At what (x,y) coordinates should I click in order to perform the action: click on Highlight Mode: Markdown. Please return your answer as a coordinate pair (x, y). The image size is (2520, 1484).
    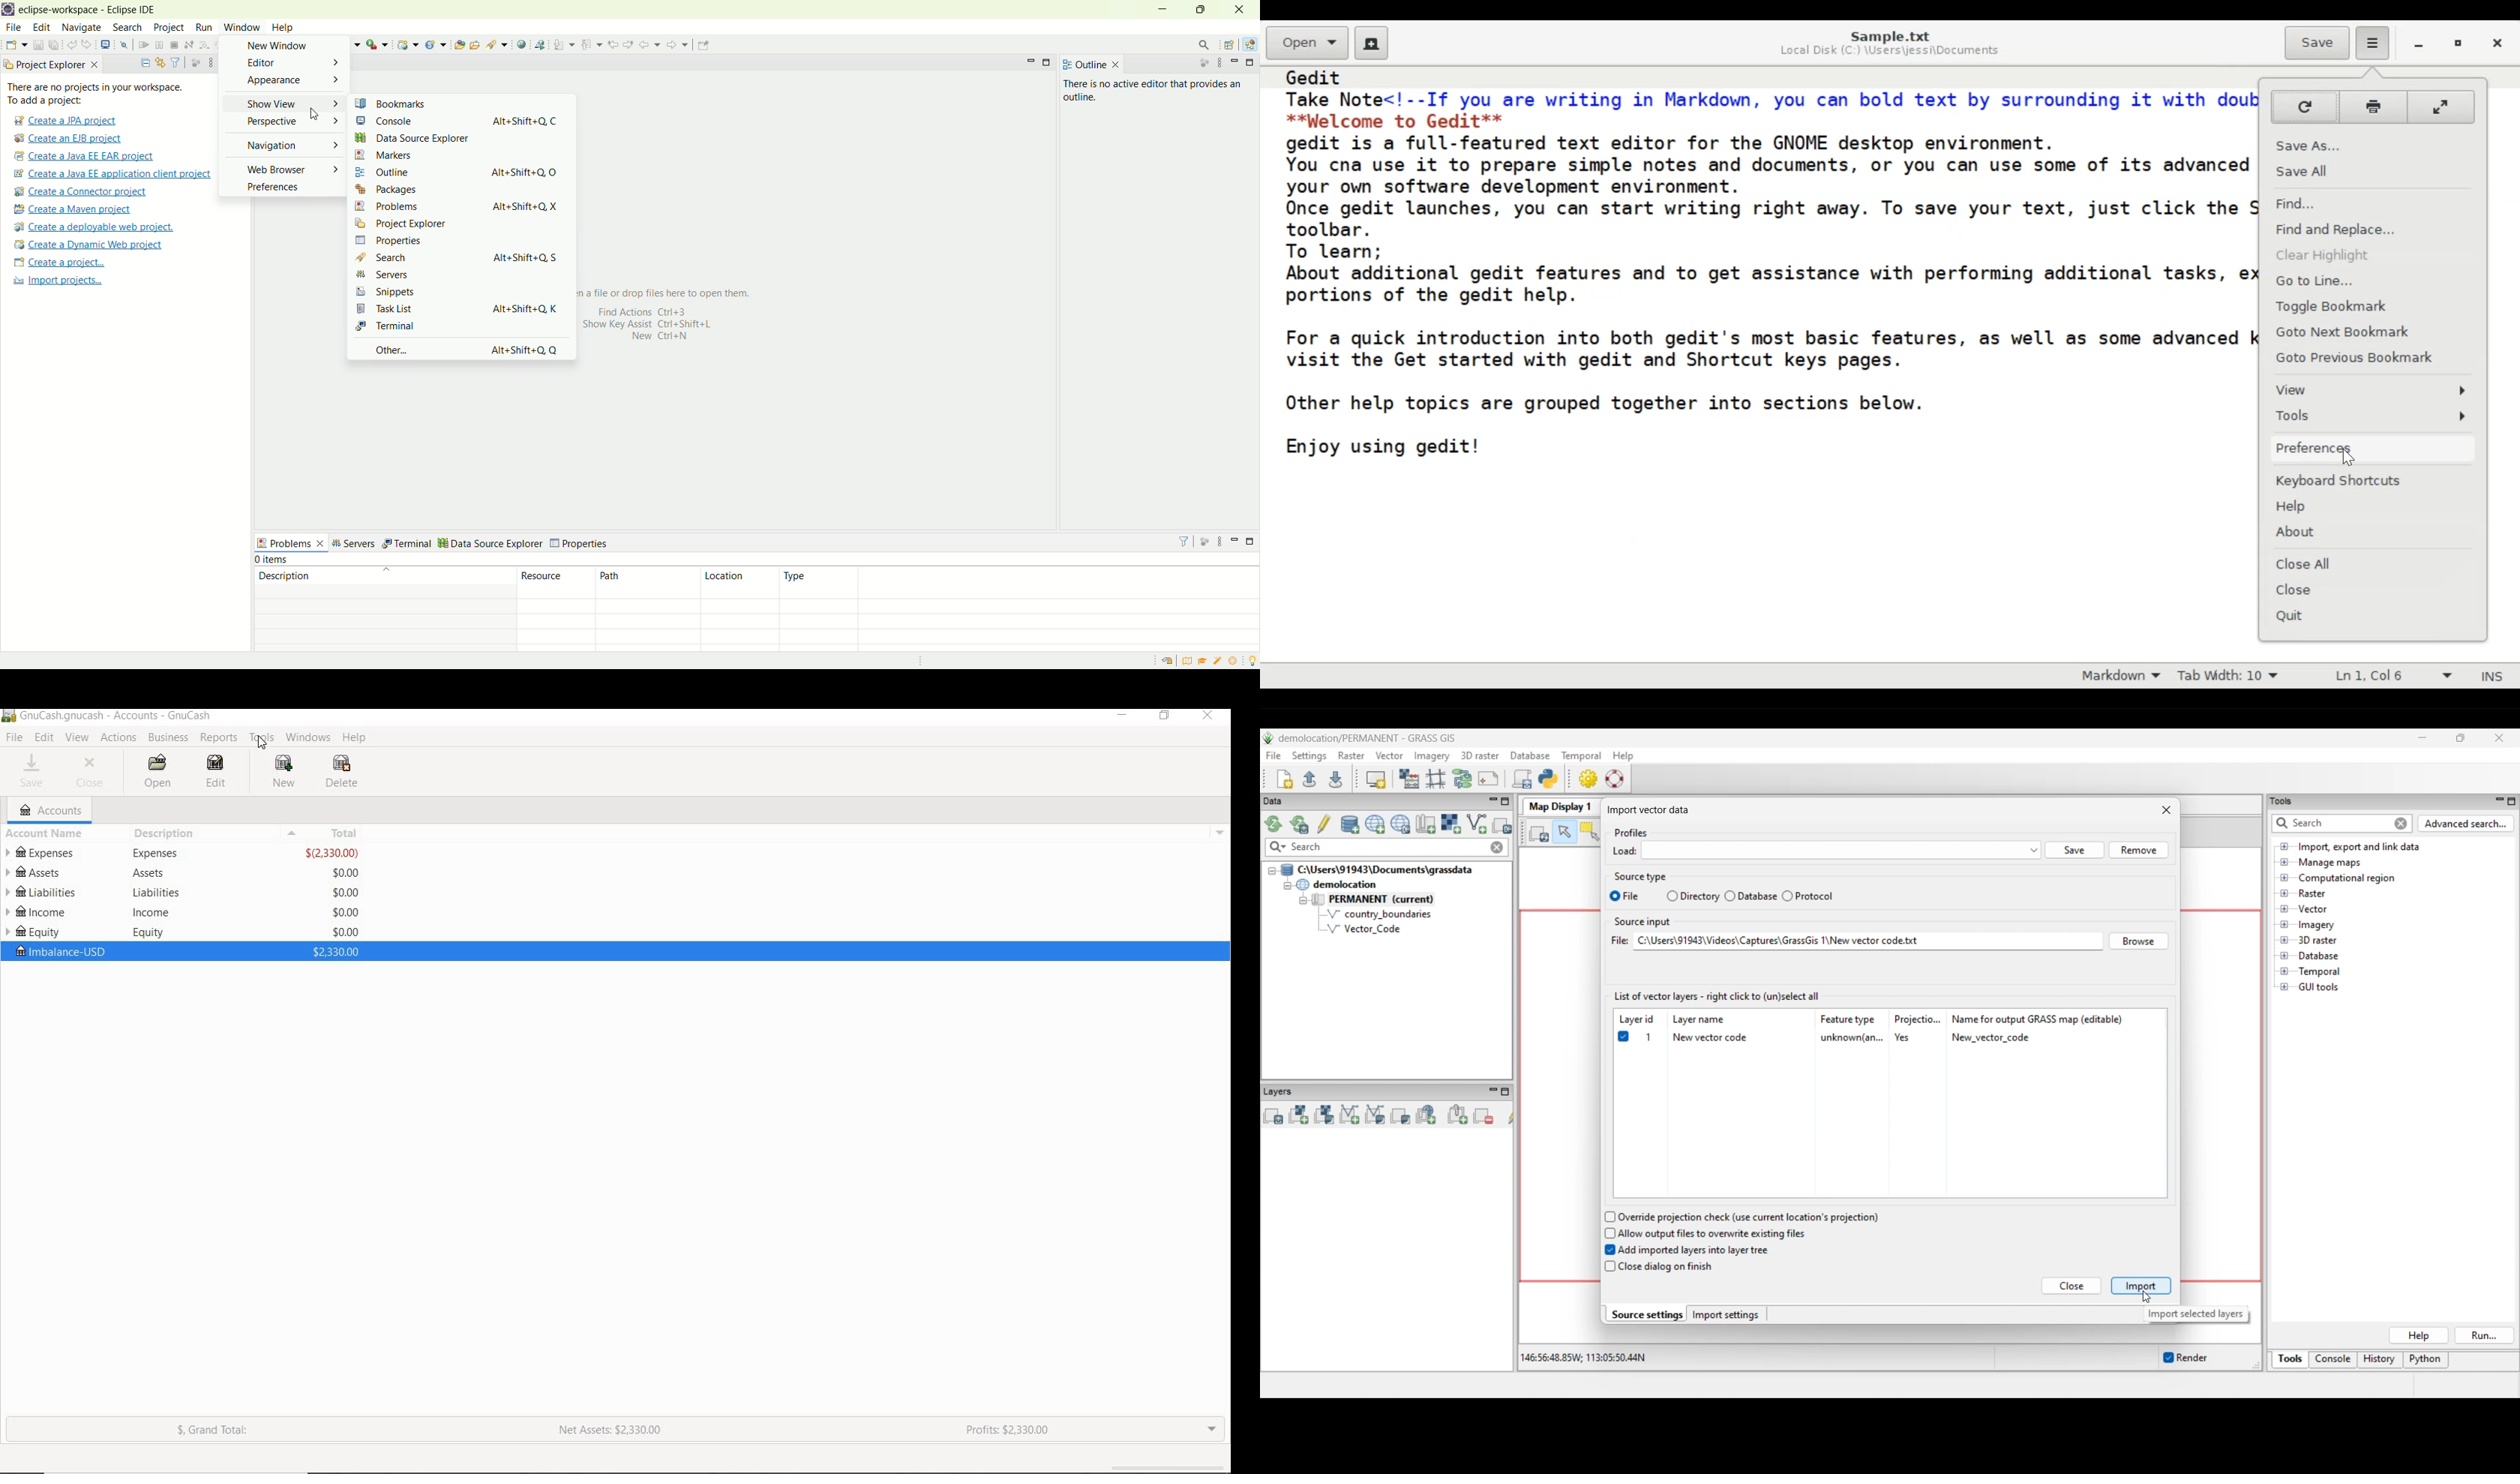
    Looking at the image, I should click on (2126, 675).